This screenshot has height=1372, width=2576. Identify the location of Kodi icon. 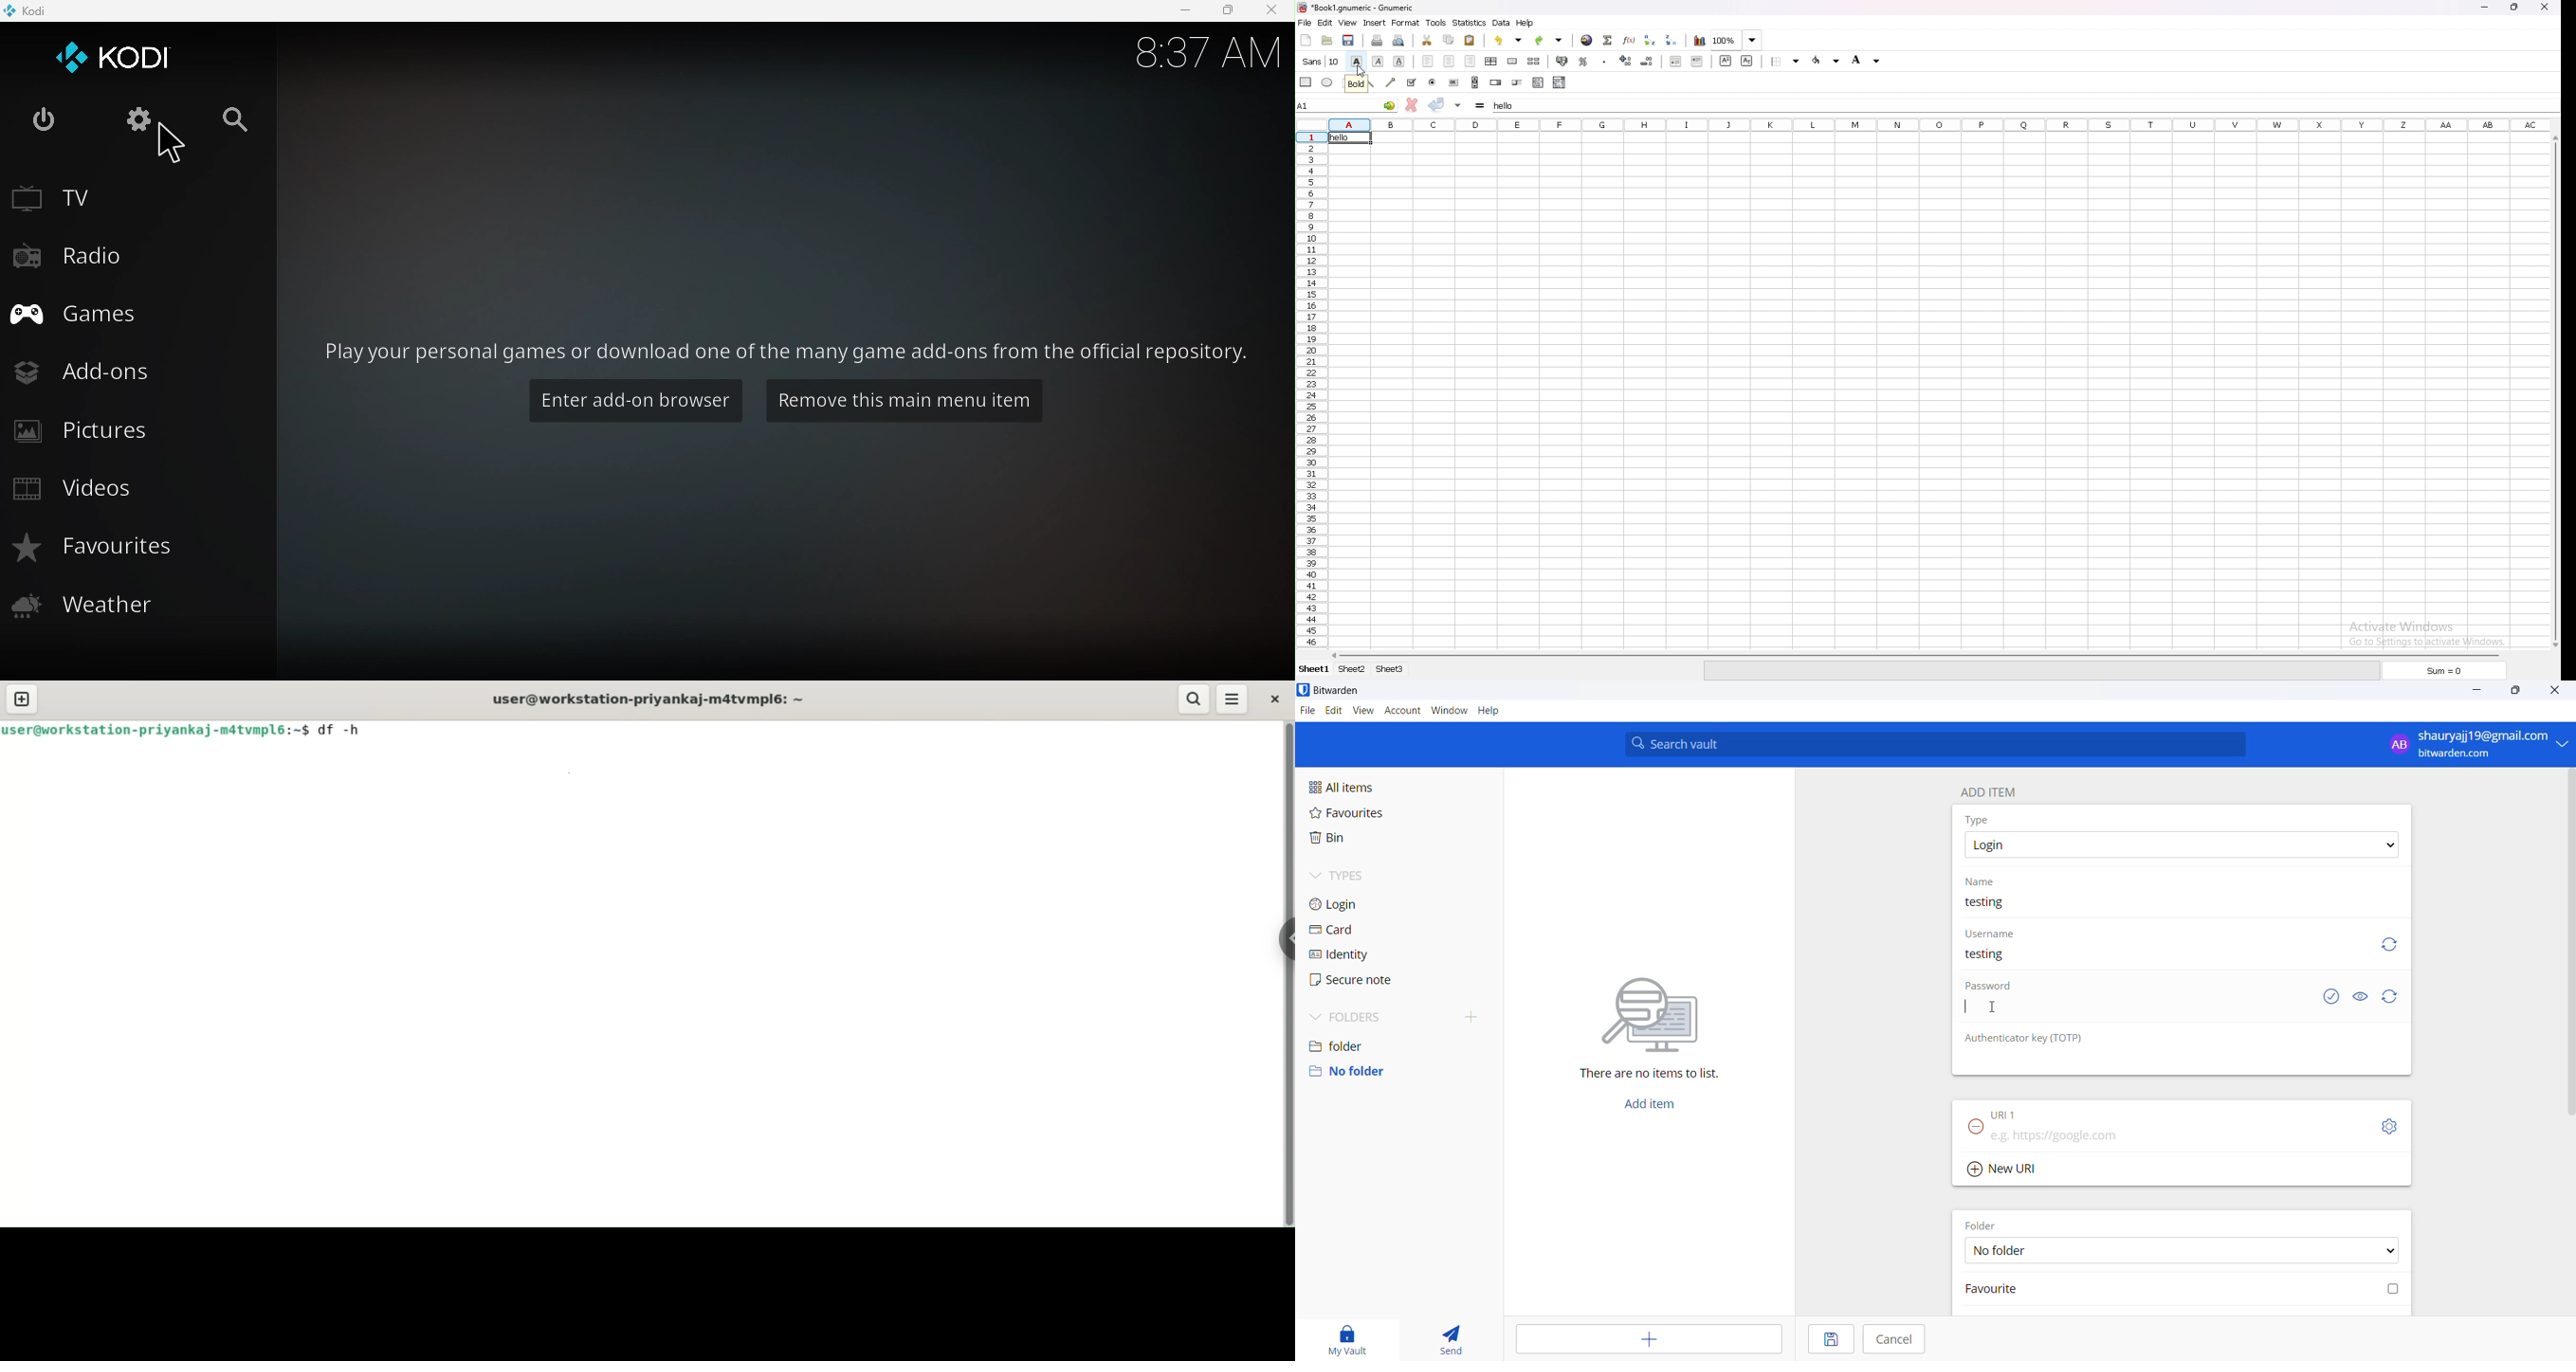
(39, 9).